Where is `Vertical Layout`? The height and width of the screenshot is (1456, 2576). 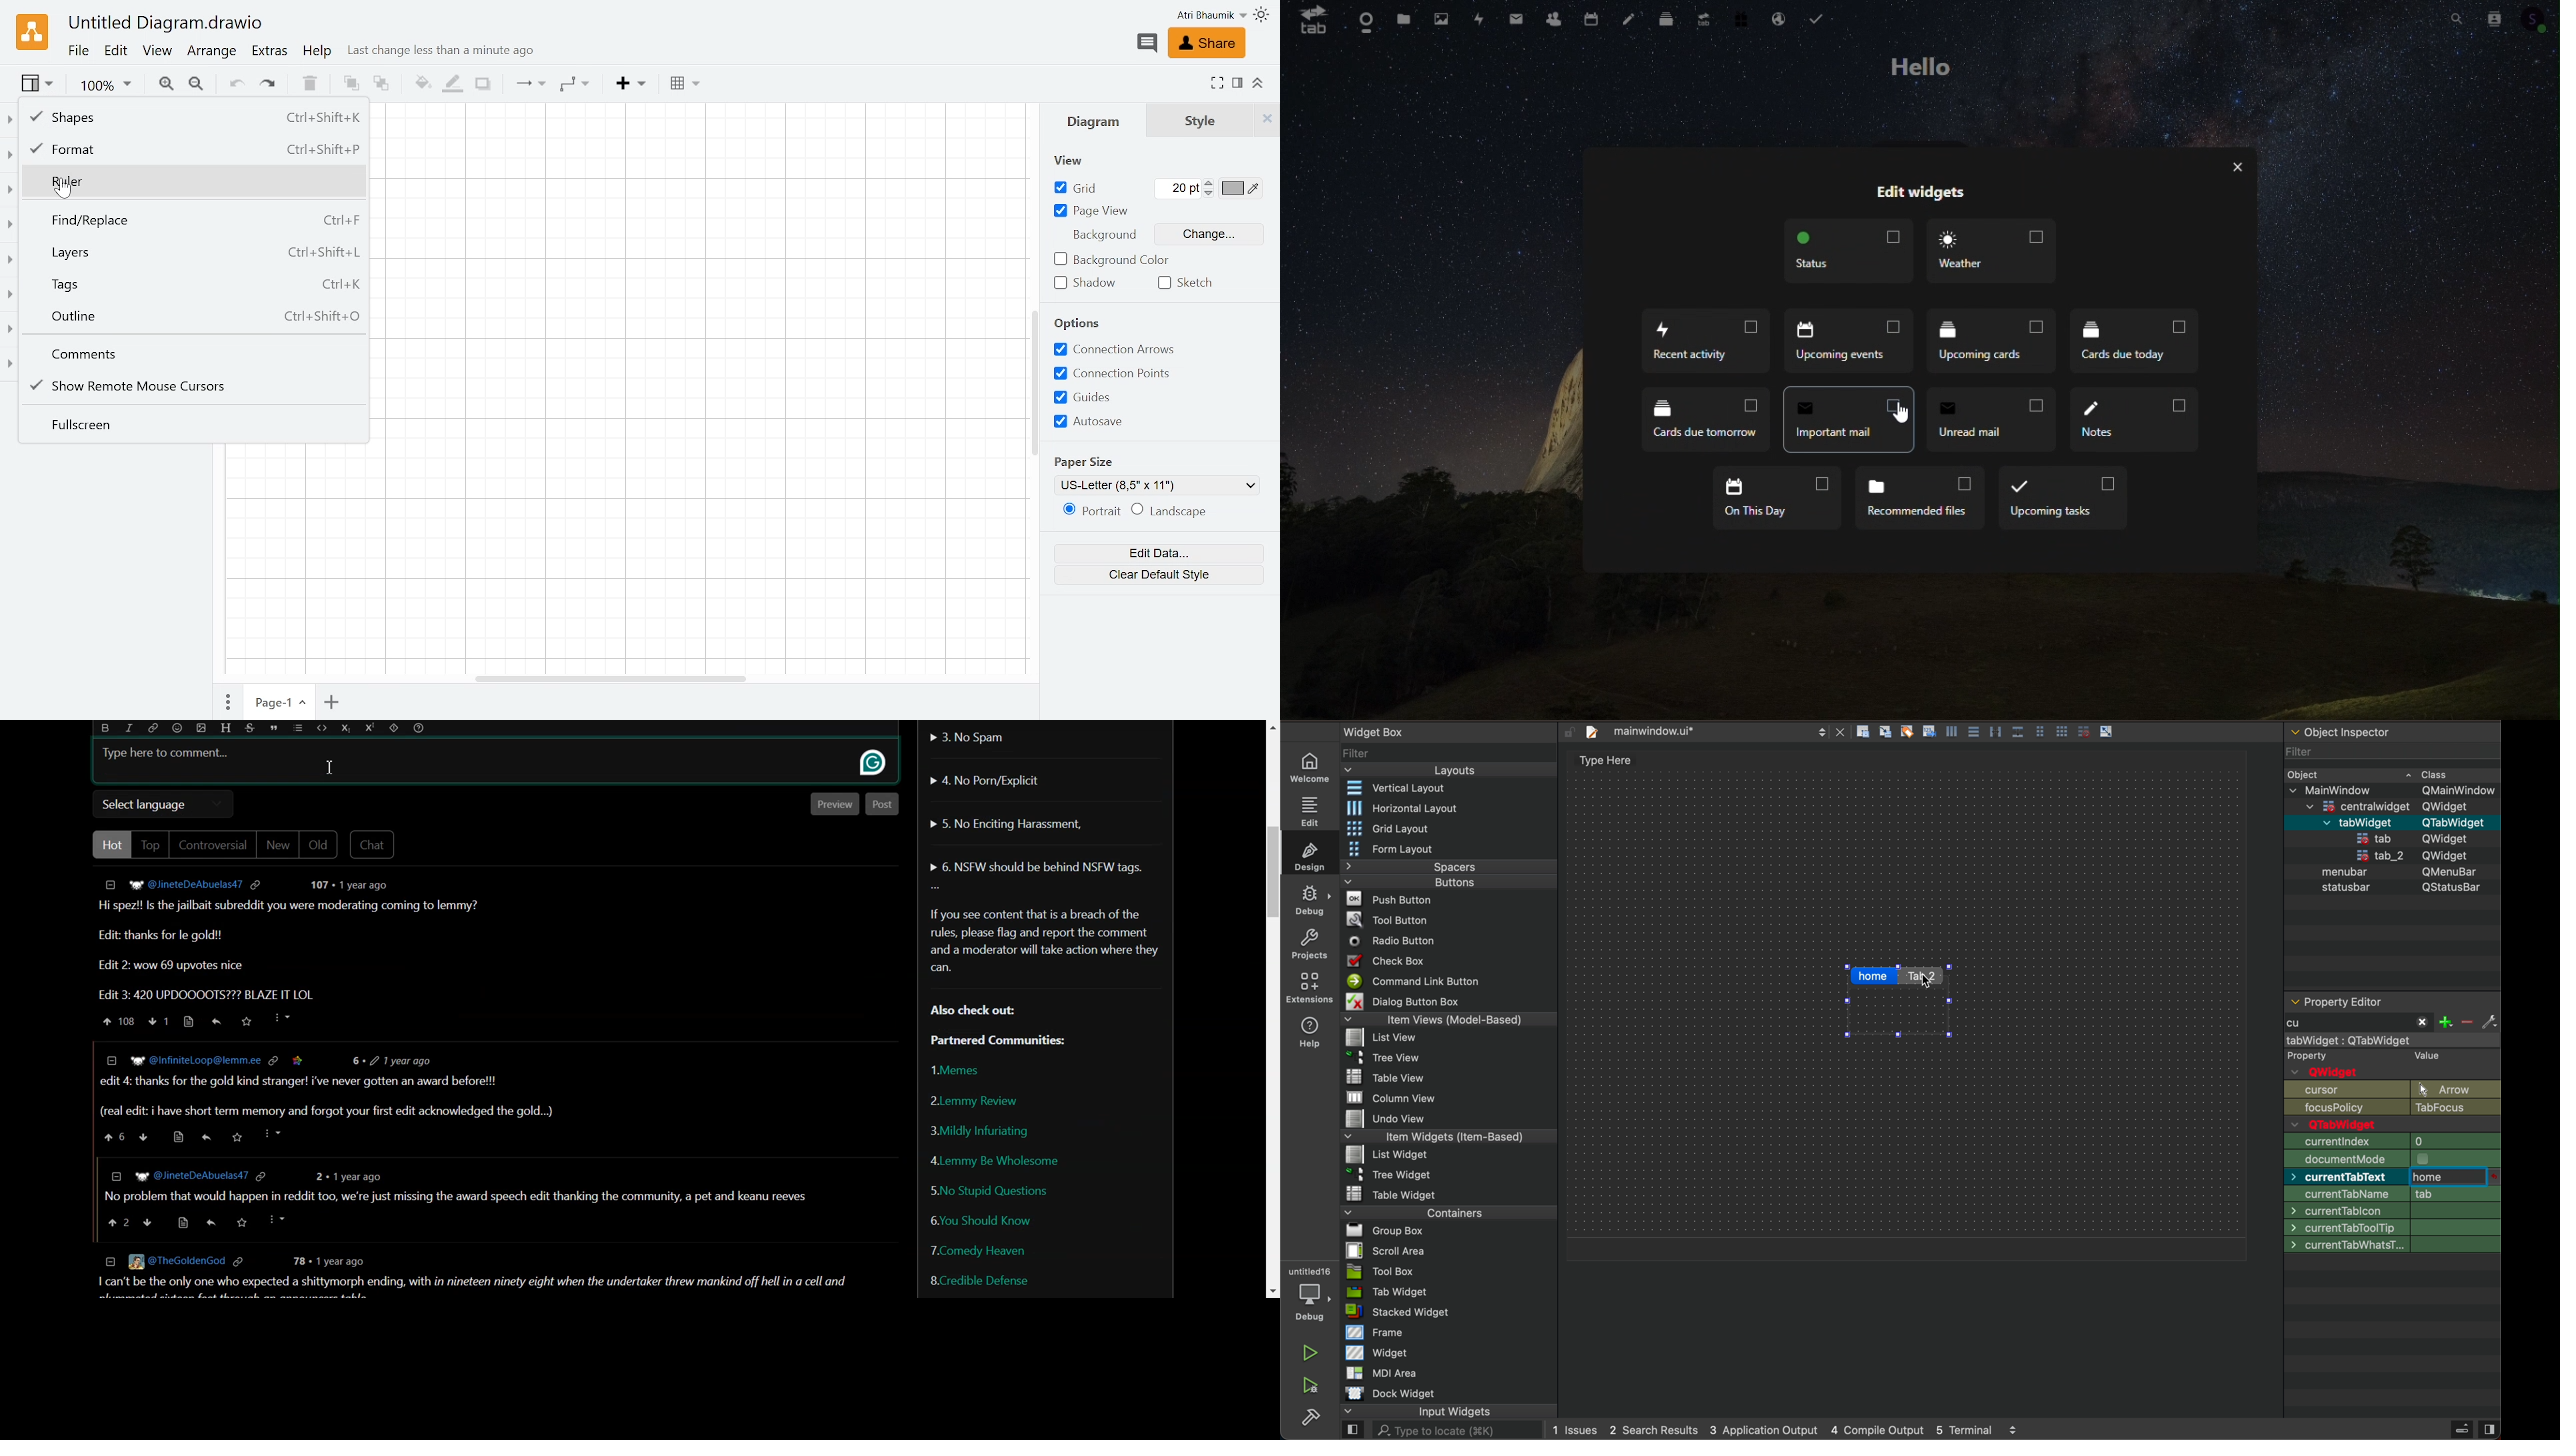
Vertical Layout is located at coordinates (1393, 786).